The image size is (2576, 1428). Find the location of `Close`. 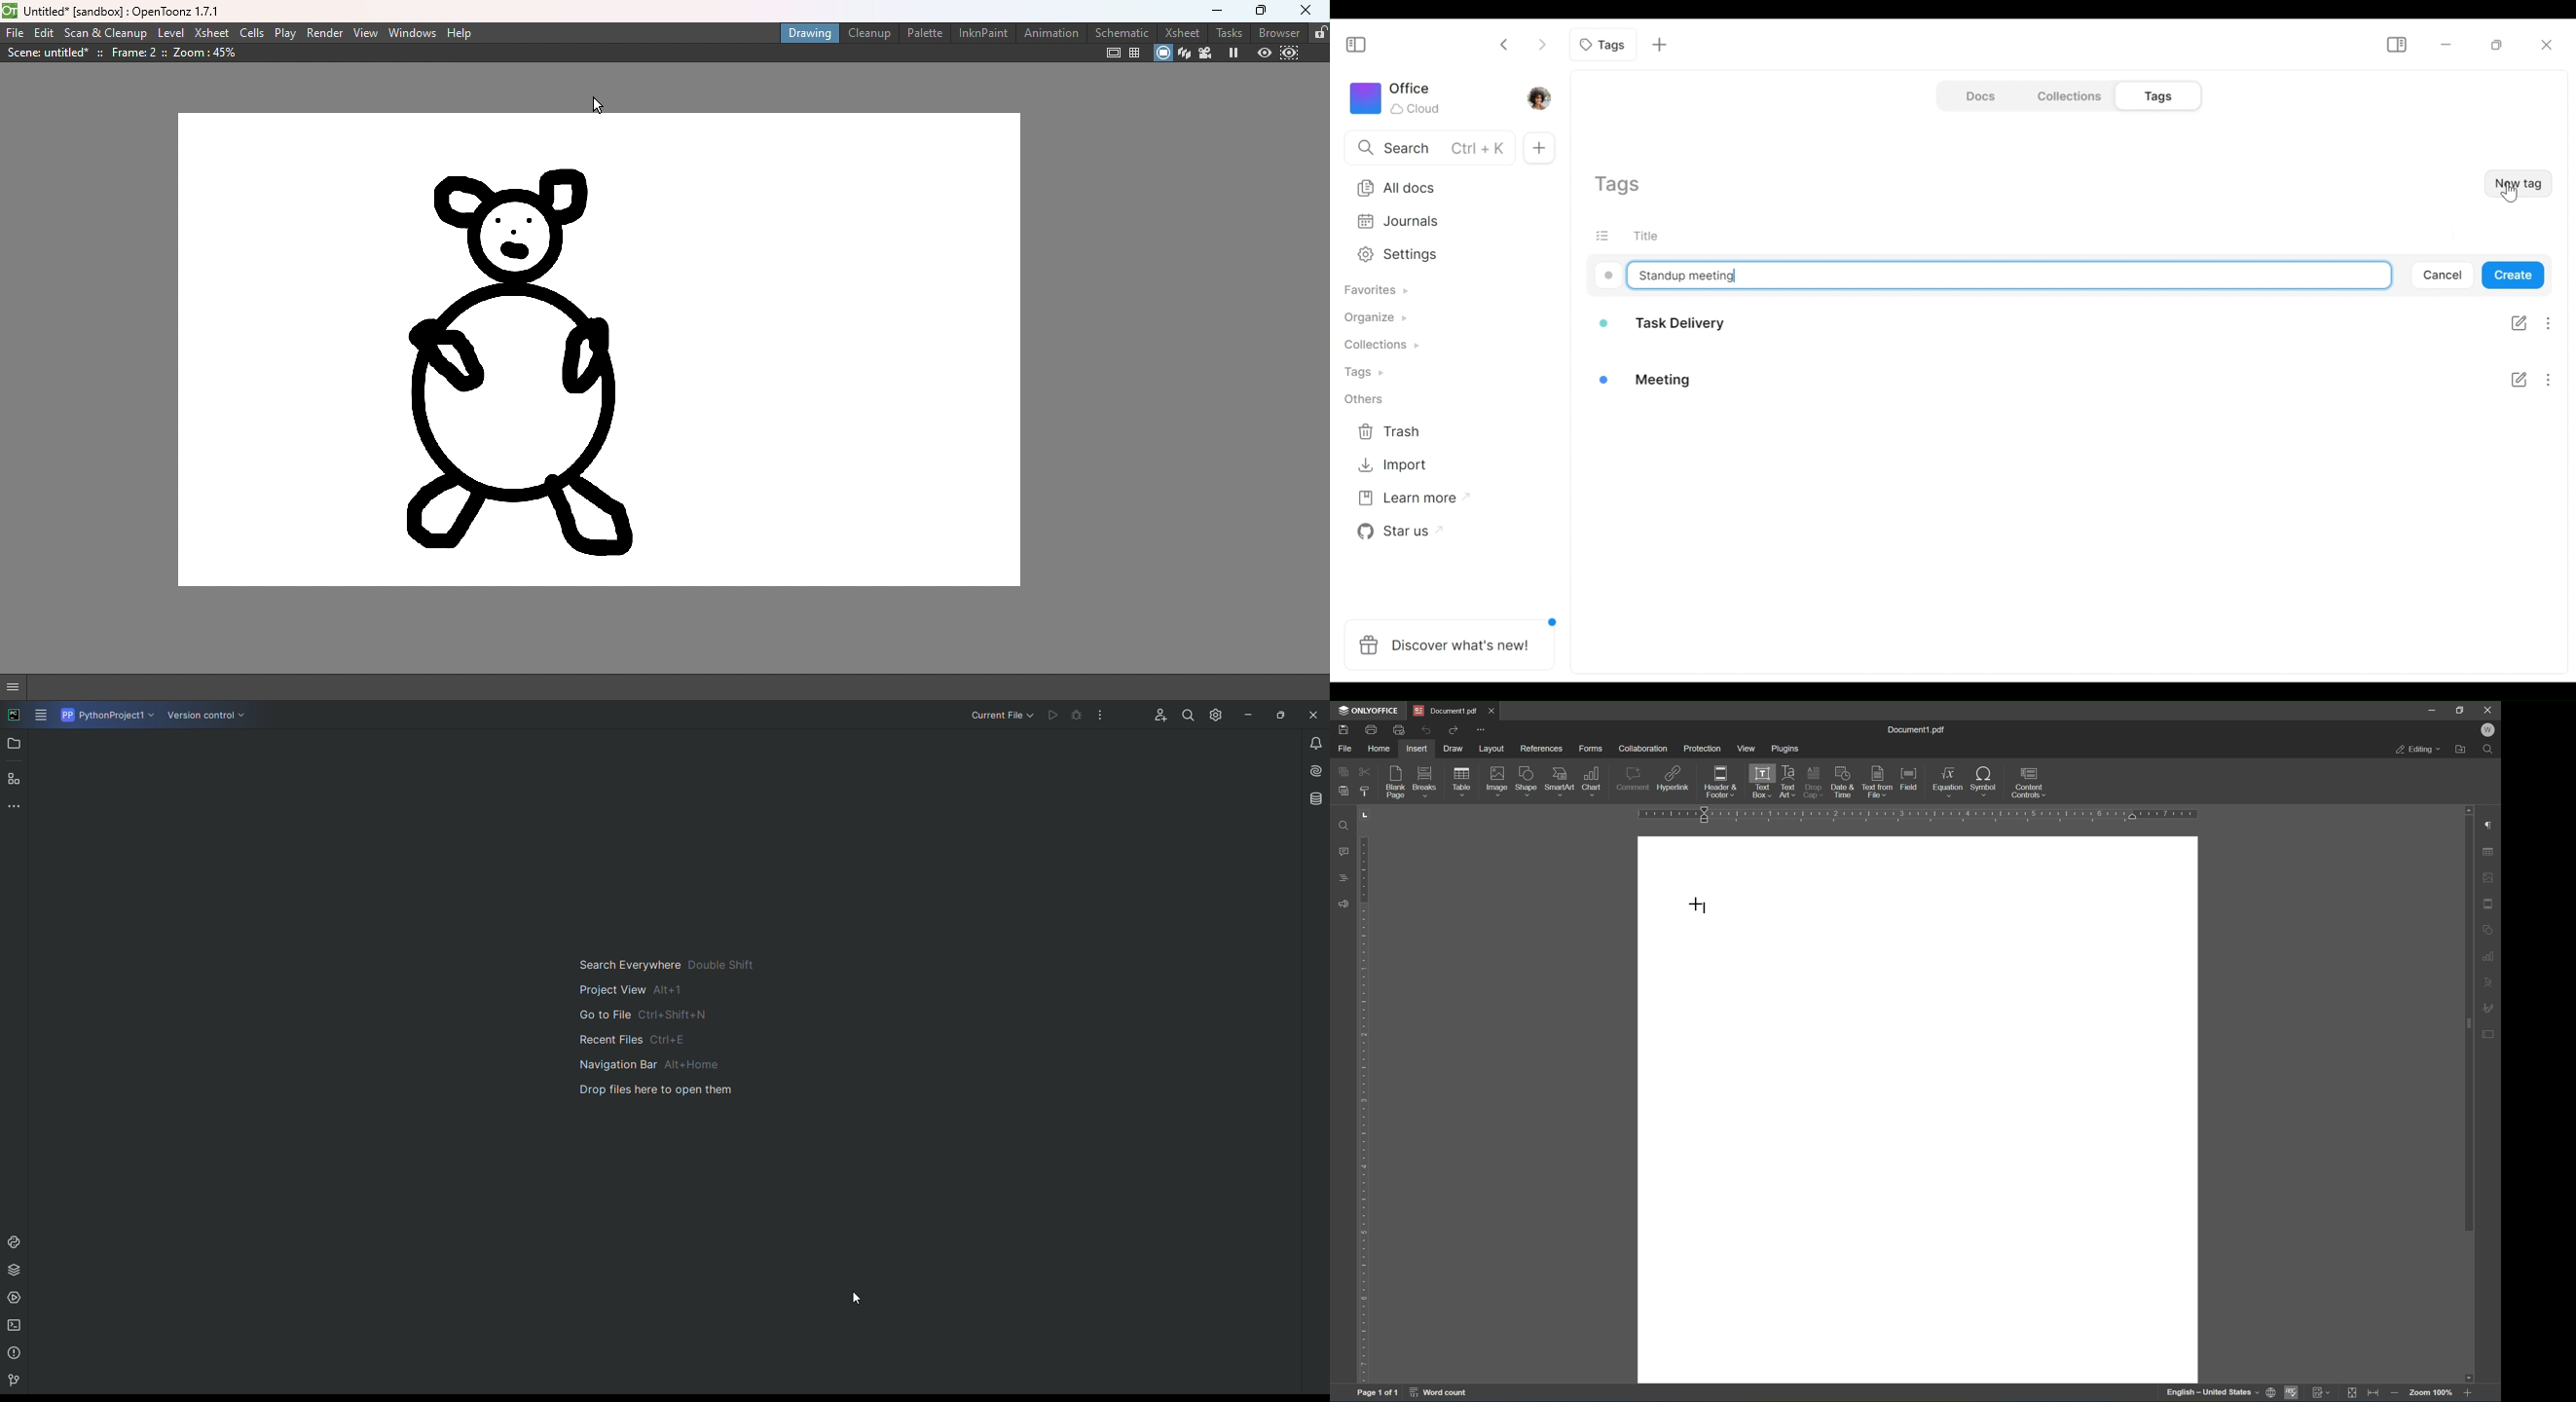

Close is located at coordinates (2491, 711).